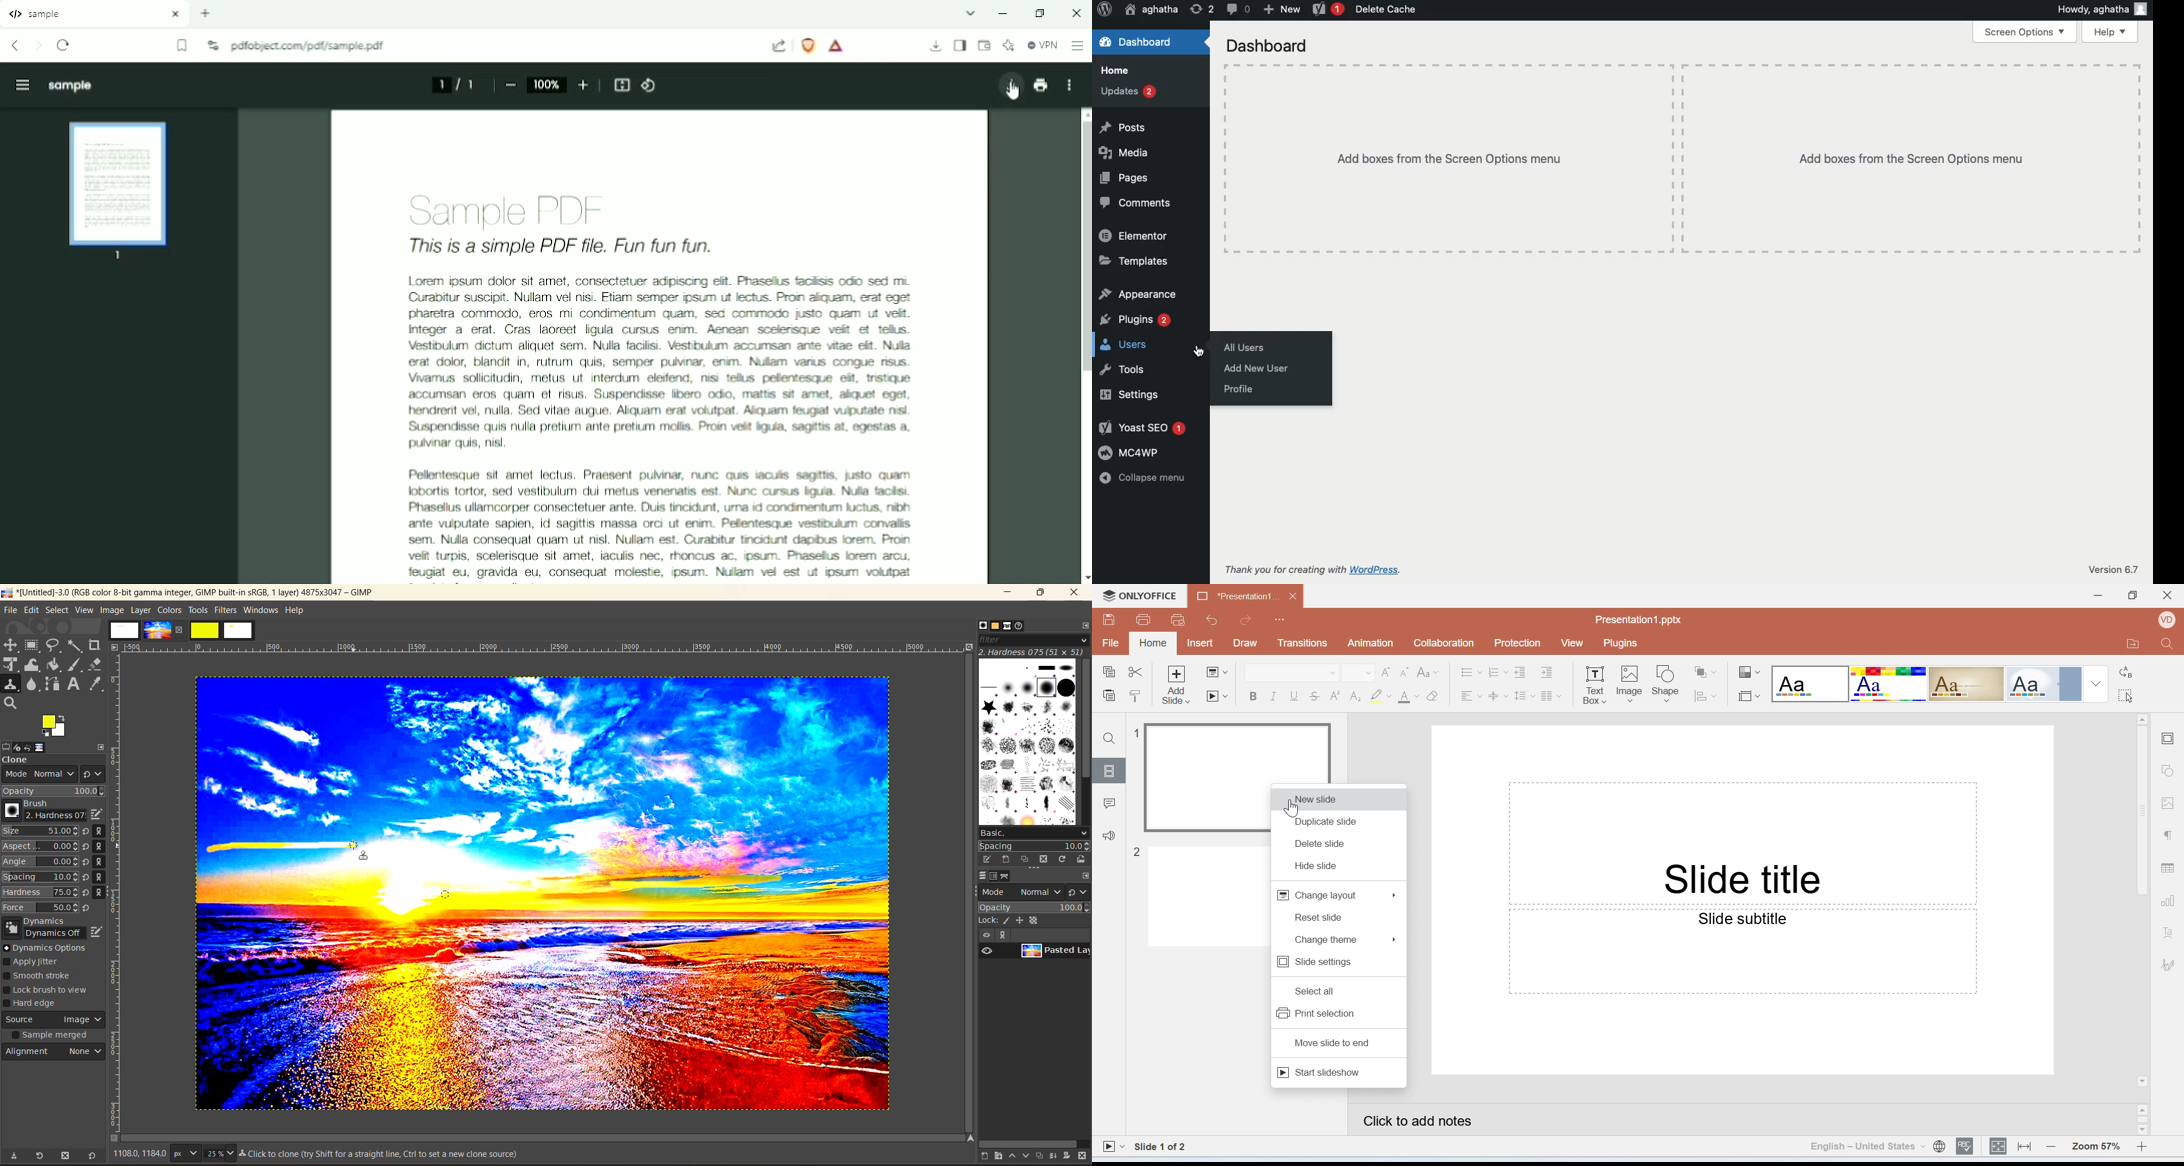 The height and width of the screenshot is (1176, 2184). Describe the element at coordinates (1036, 920) in the screenshot. I see `background` at that location.